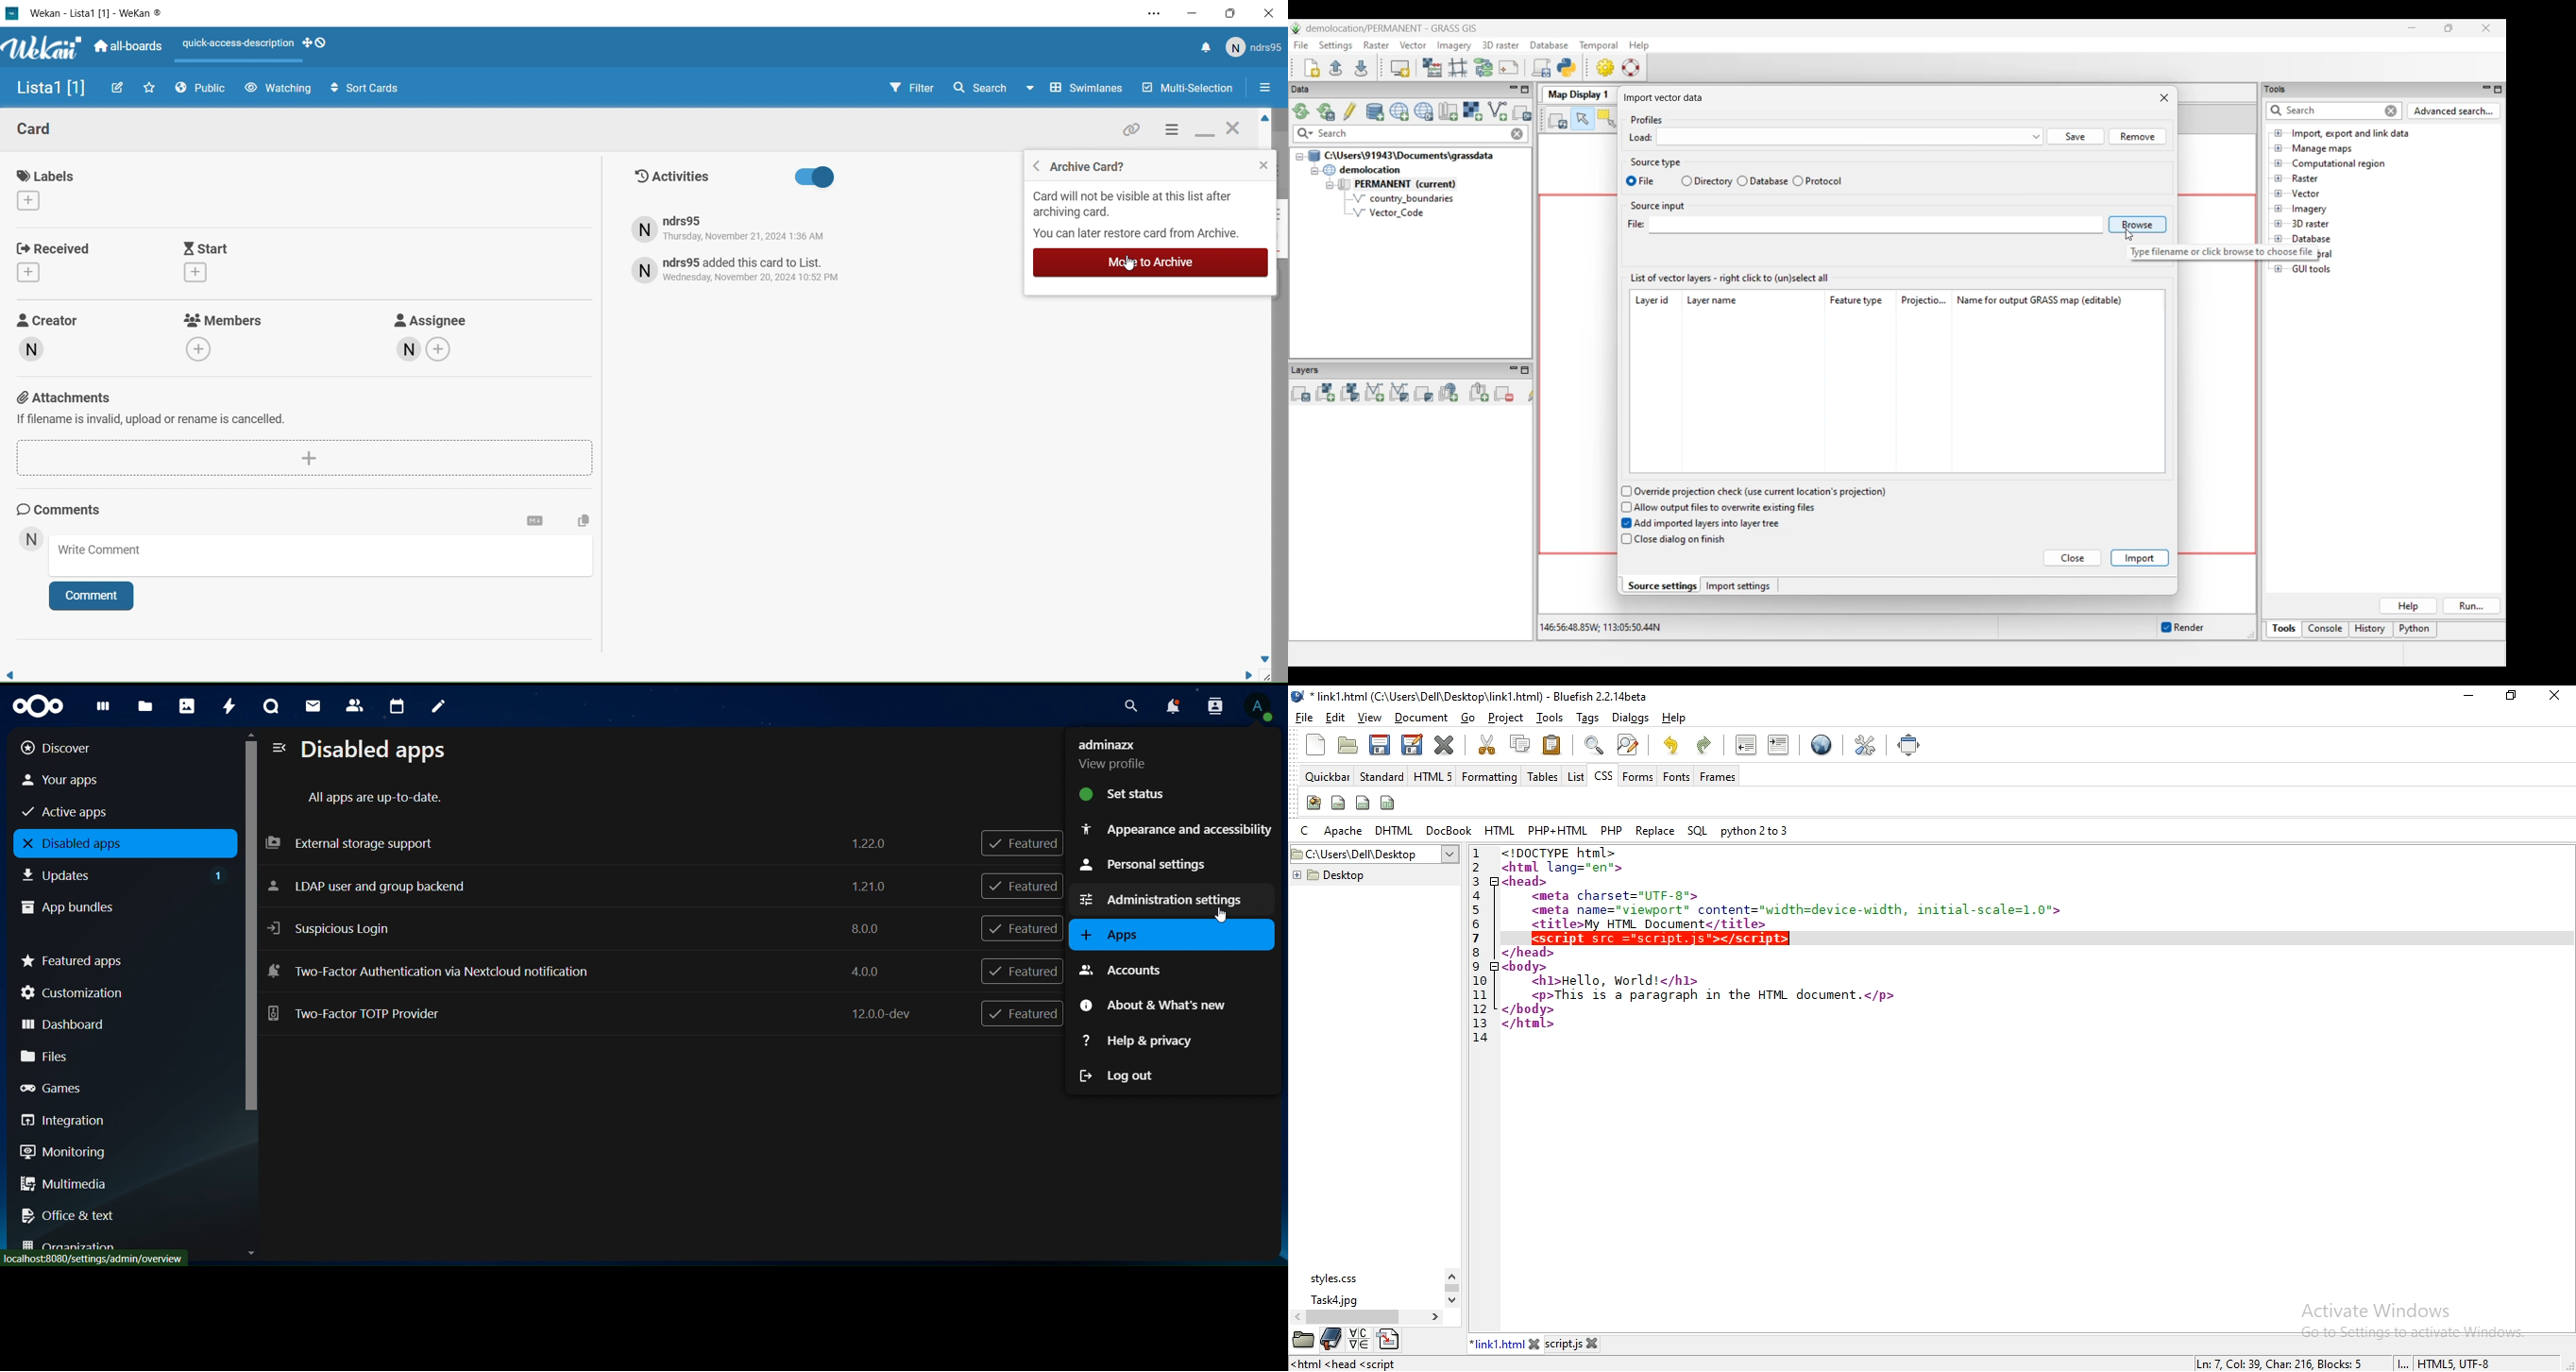  I want to click on text encoding, so click(2454, 1363).